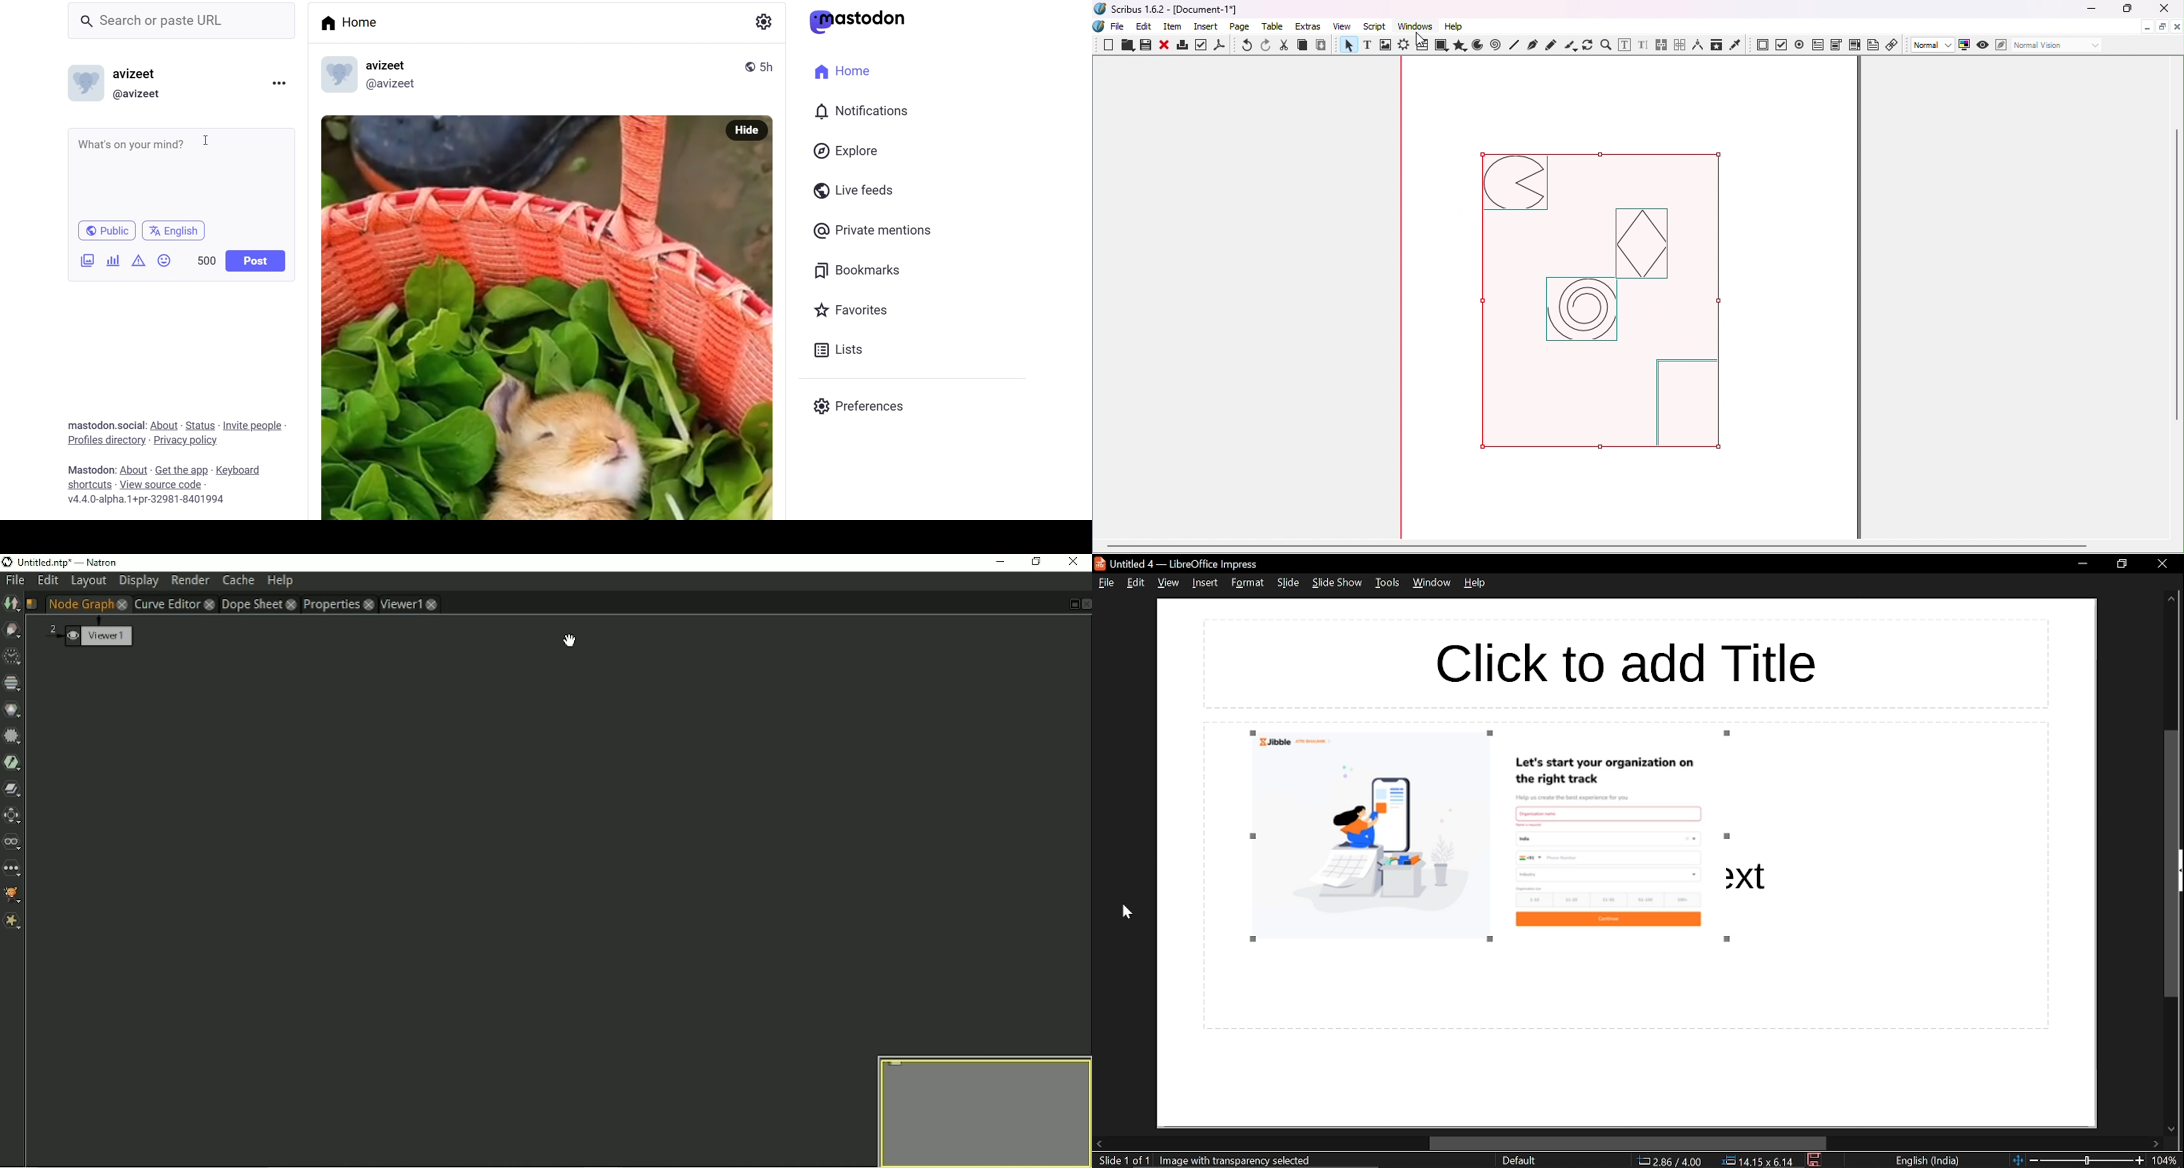 This screenshot has width=2184, height=1176. I want to click on live feed , so click(852, 192).